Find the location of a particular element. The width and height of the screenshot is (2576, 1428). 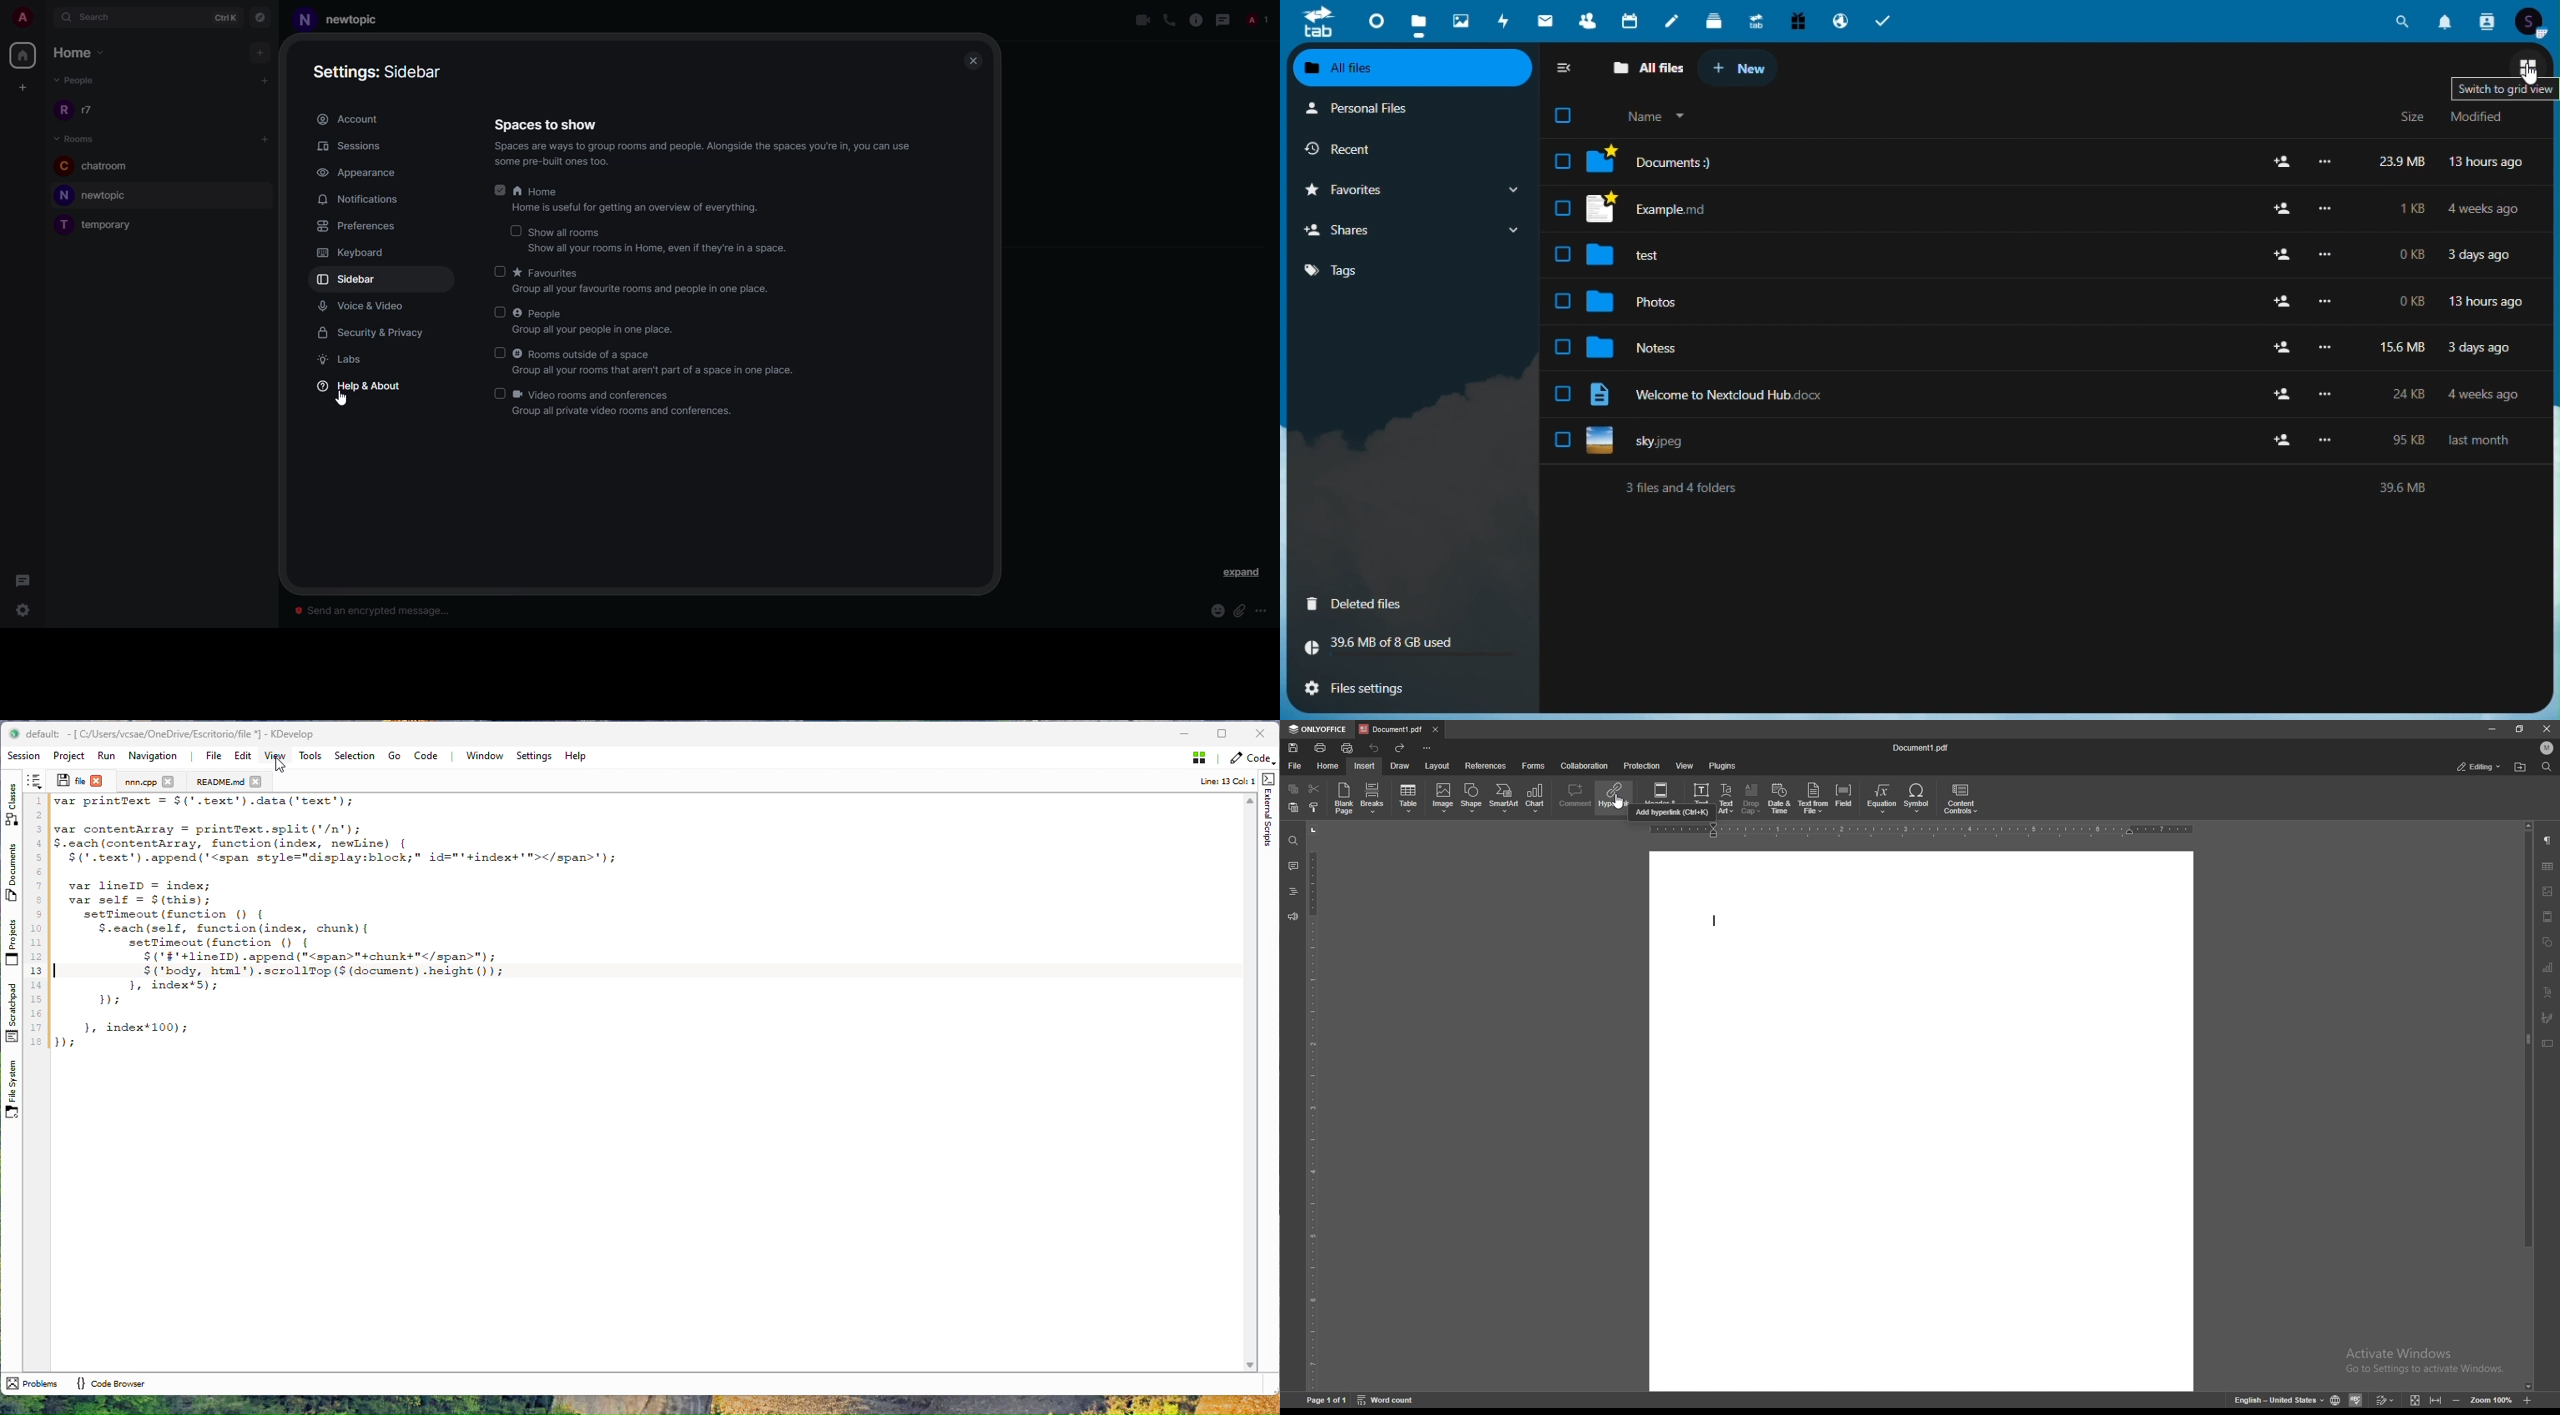

table is located at coordinates (2547, 865).